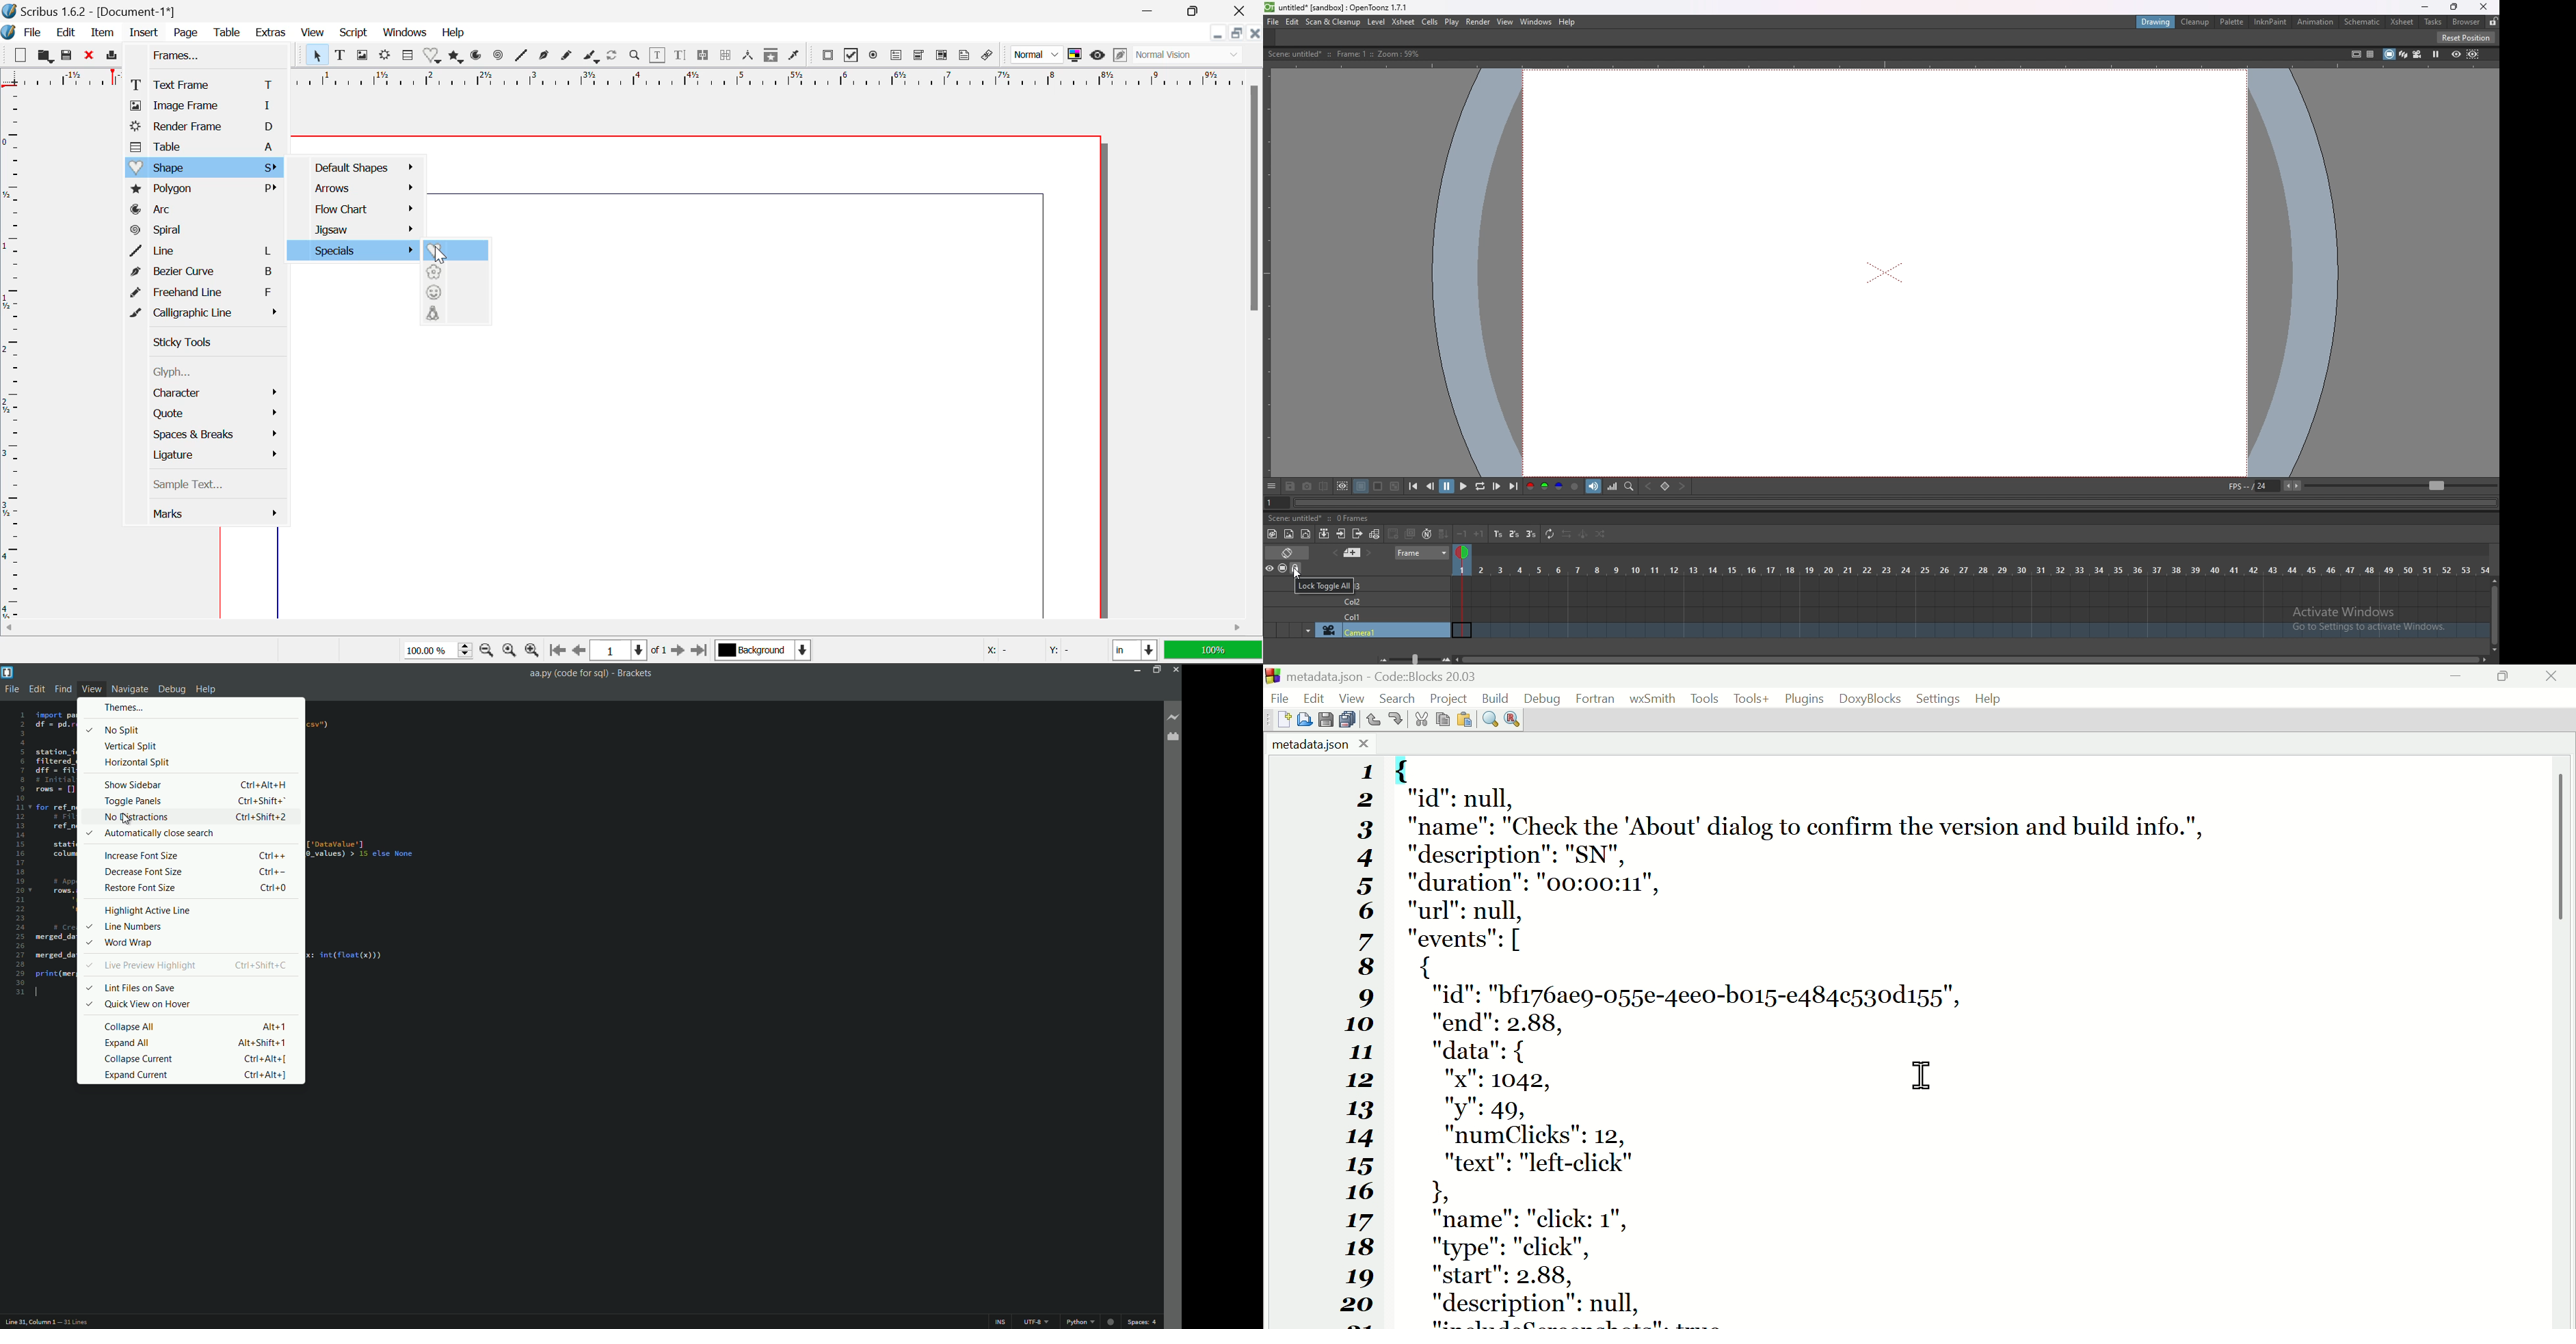 Image resolution: width=2576 pixels, height=1344 pixels. I want to click on Selected, so click(89, 728).